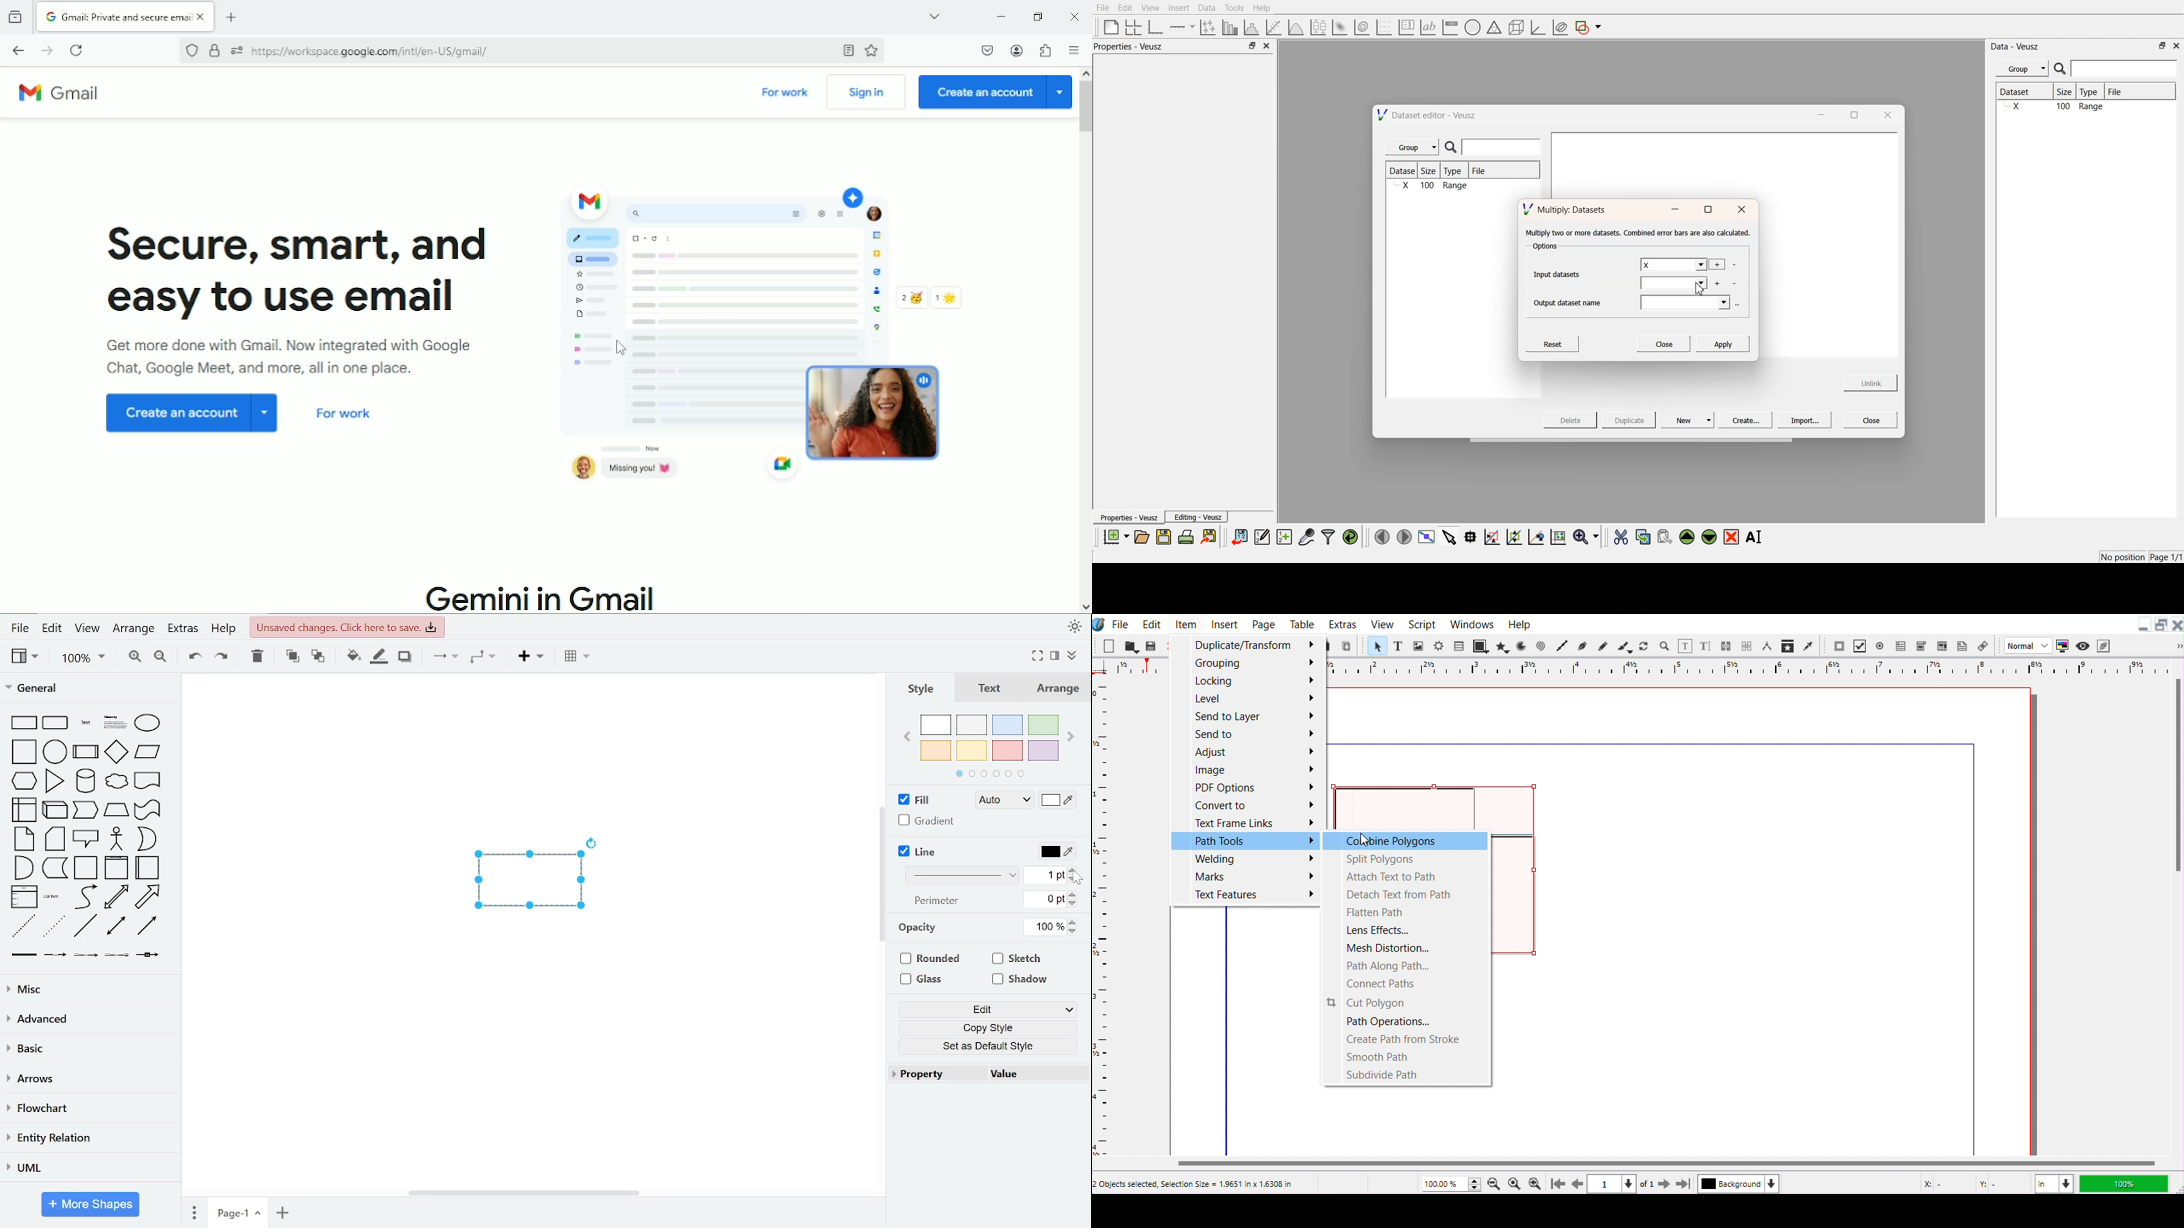 This screenshot has width=2184, height=1232. What do you see at coordinates (1685, 646) in the screenshot?
I see `Edit contents of frame` at bounding box center [1685, 646].